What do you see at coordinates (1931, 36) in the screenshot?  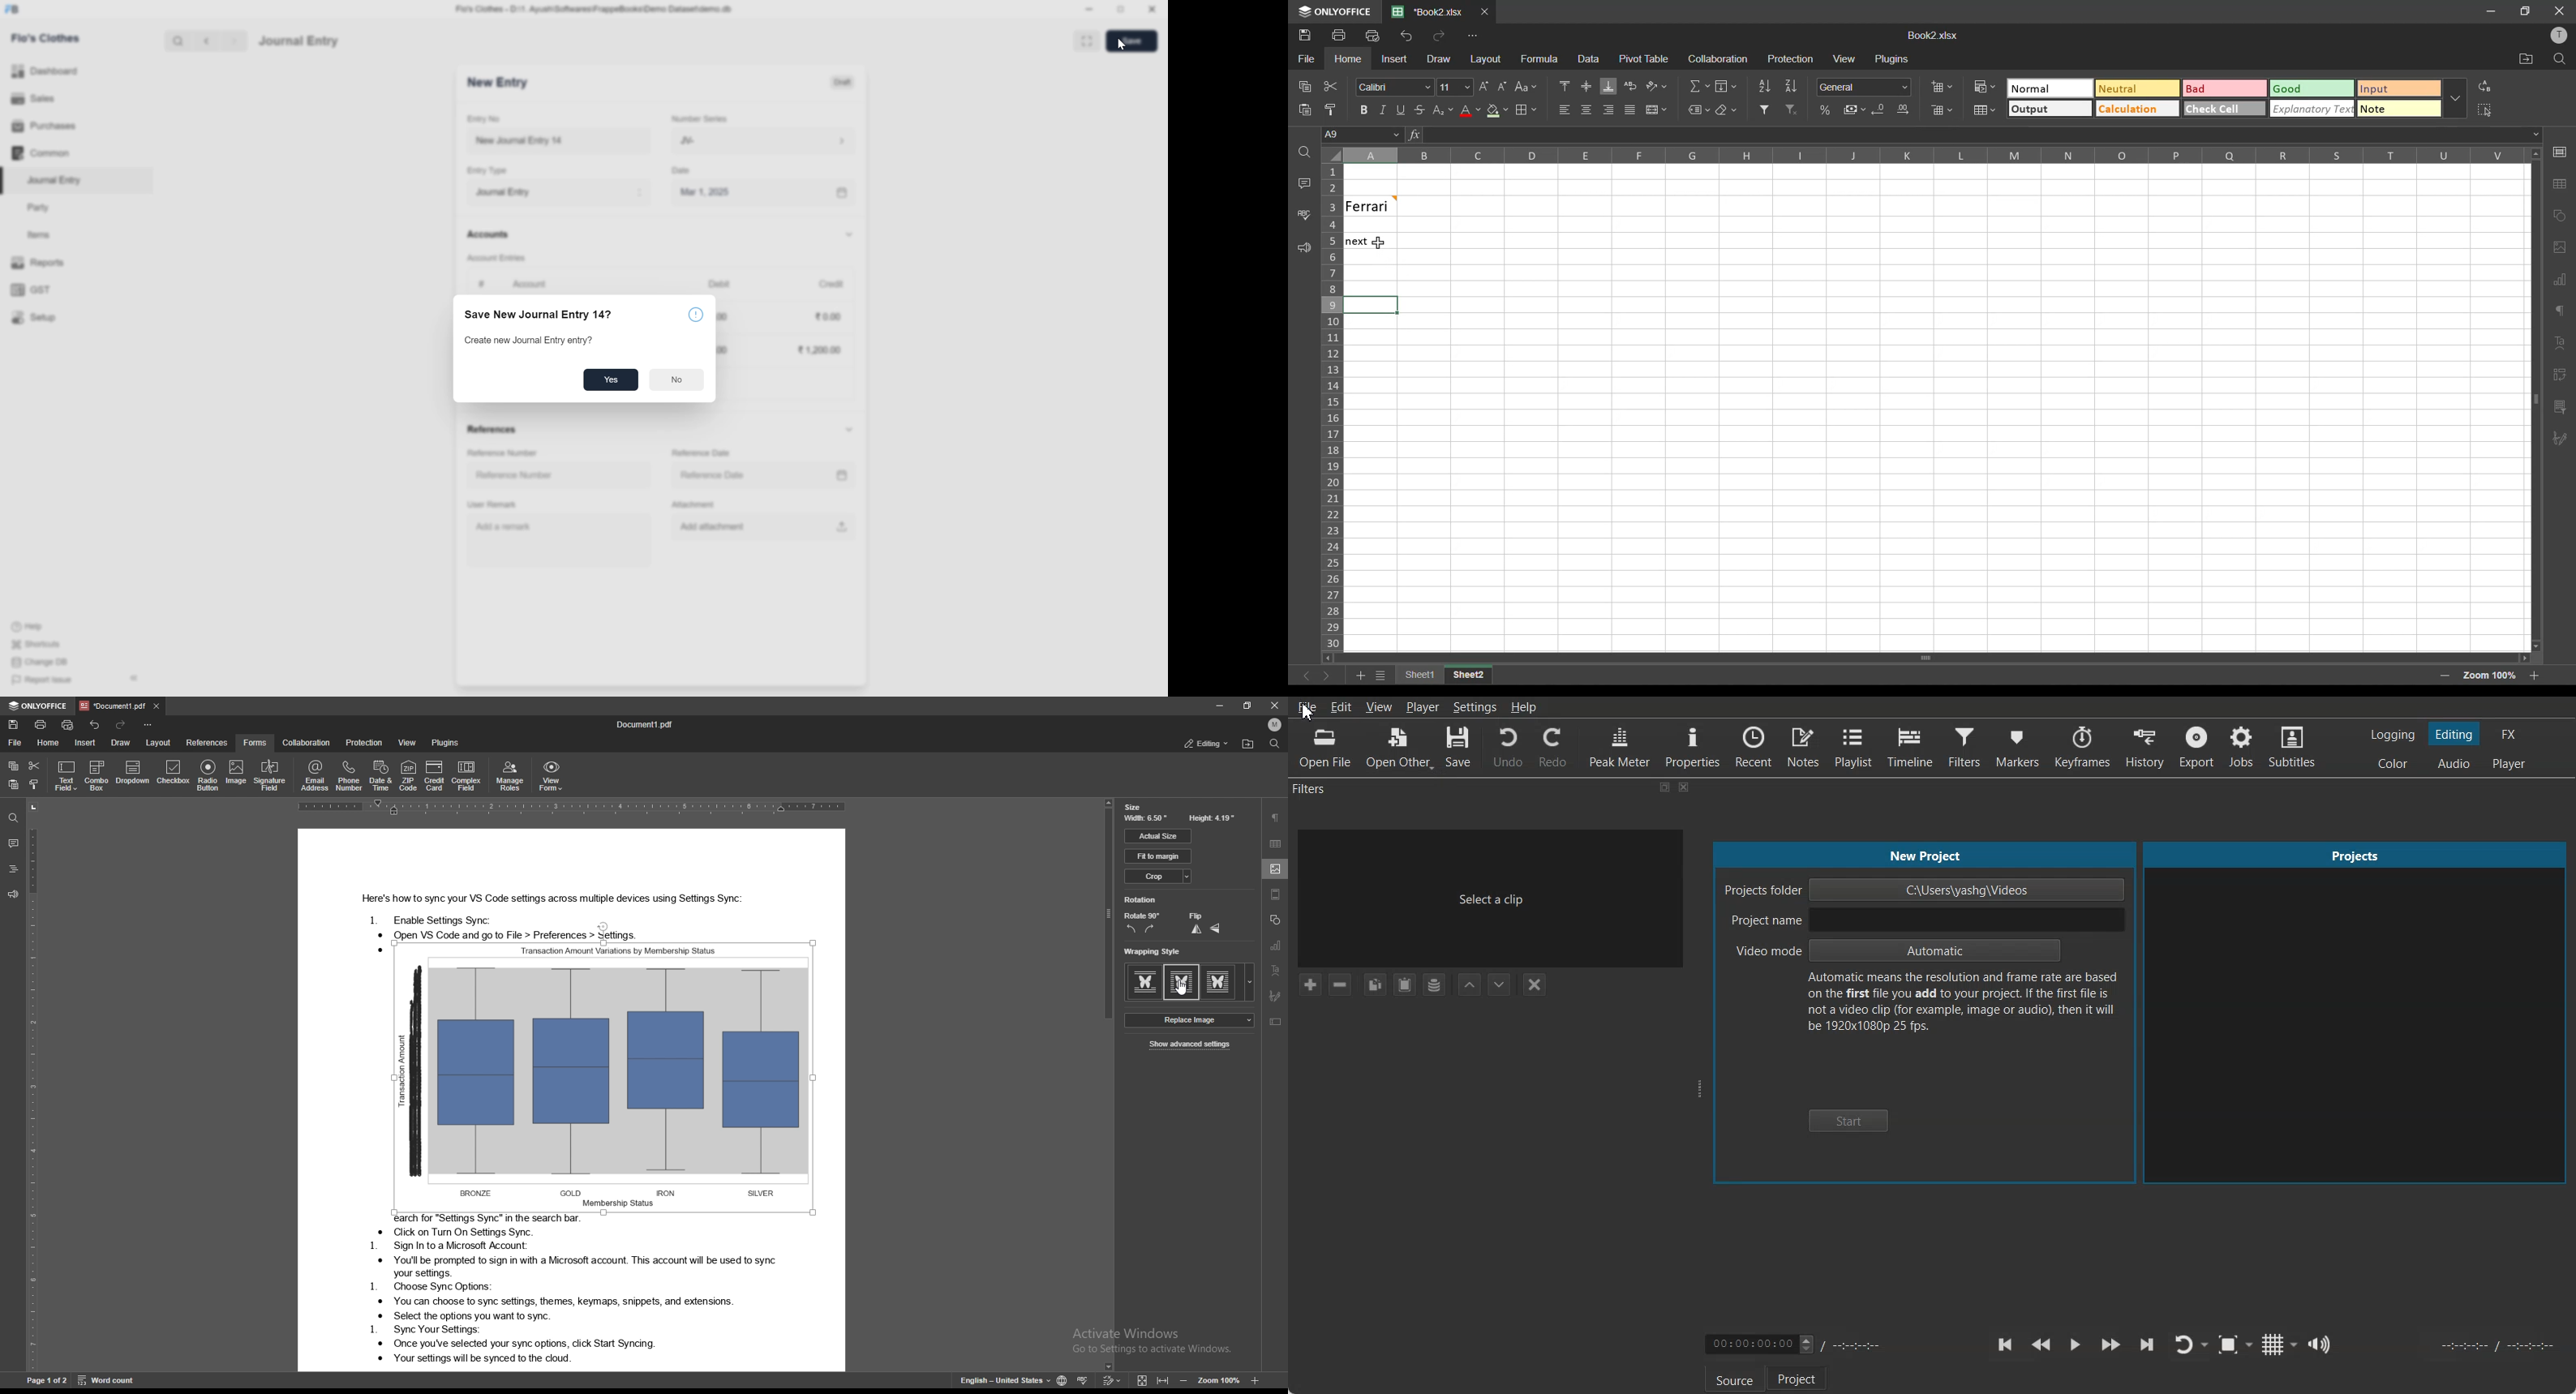 I see `Book2.xlsx` at bounding box center [1931, 36].